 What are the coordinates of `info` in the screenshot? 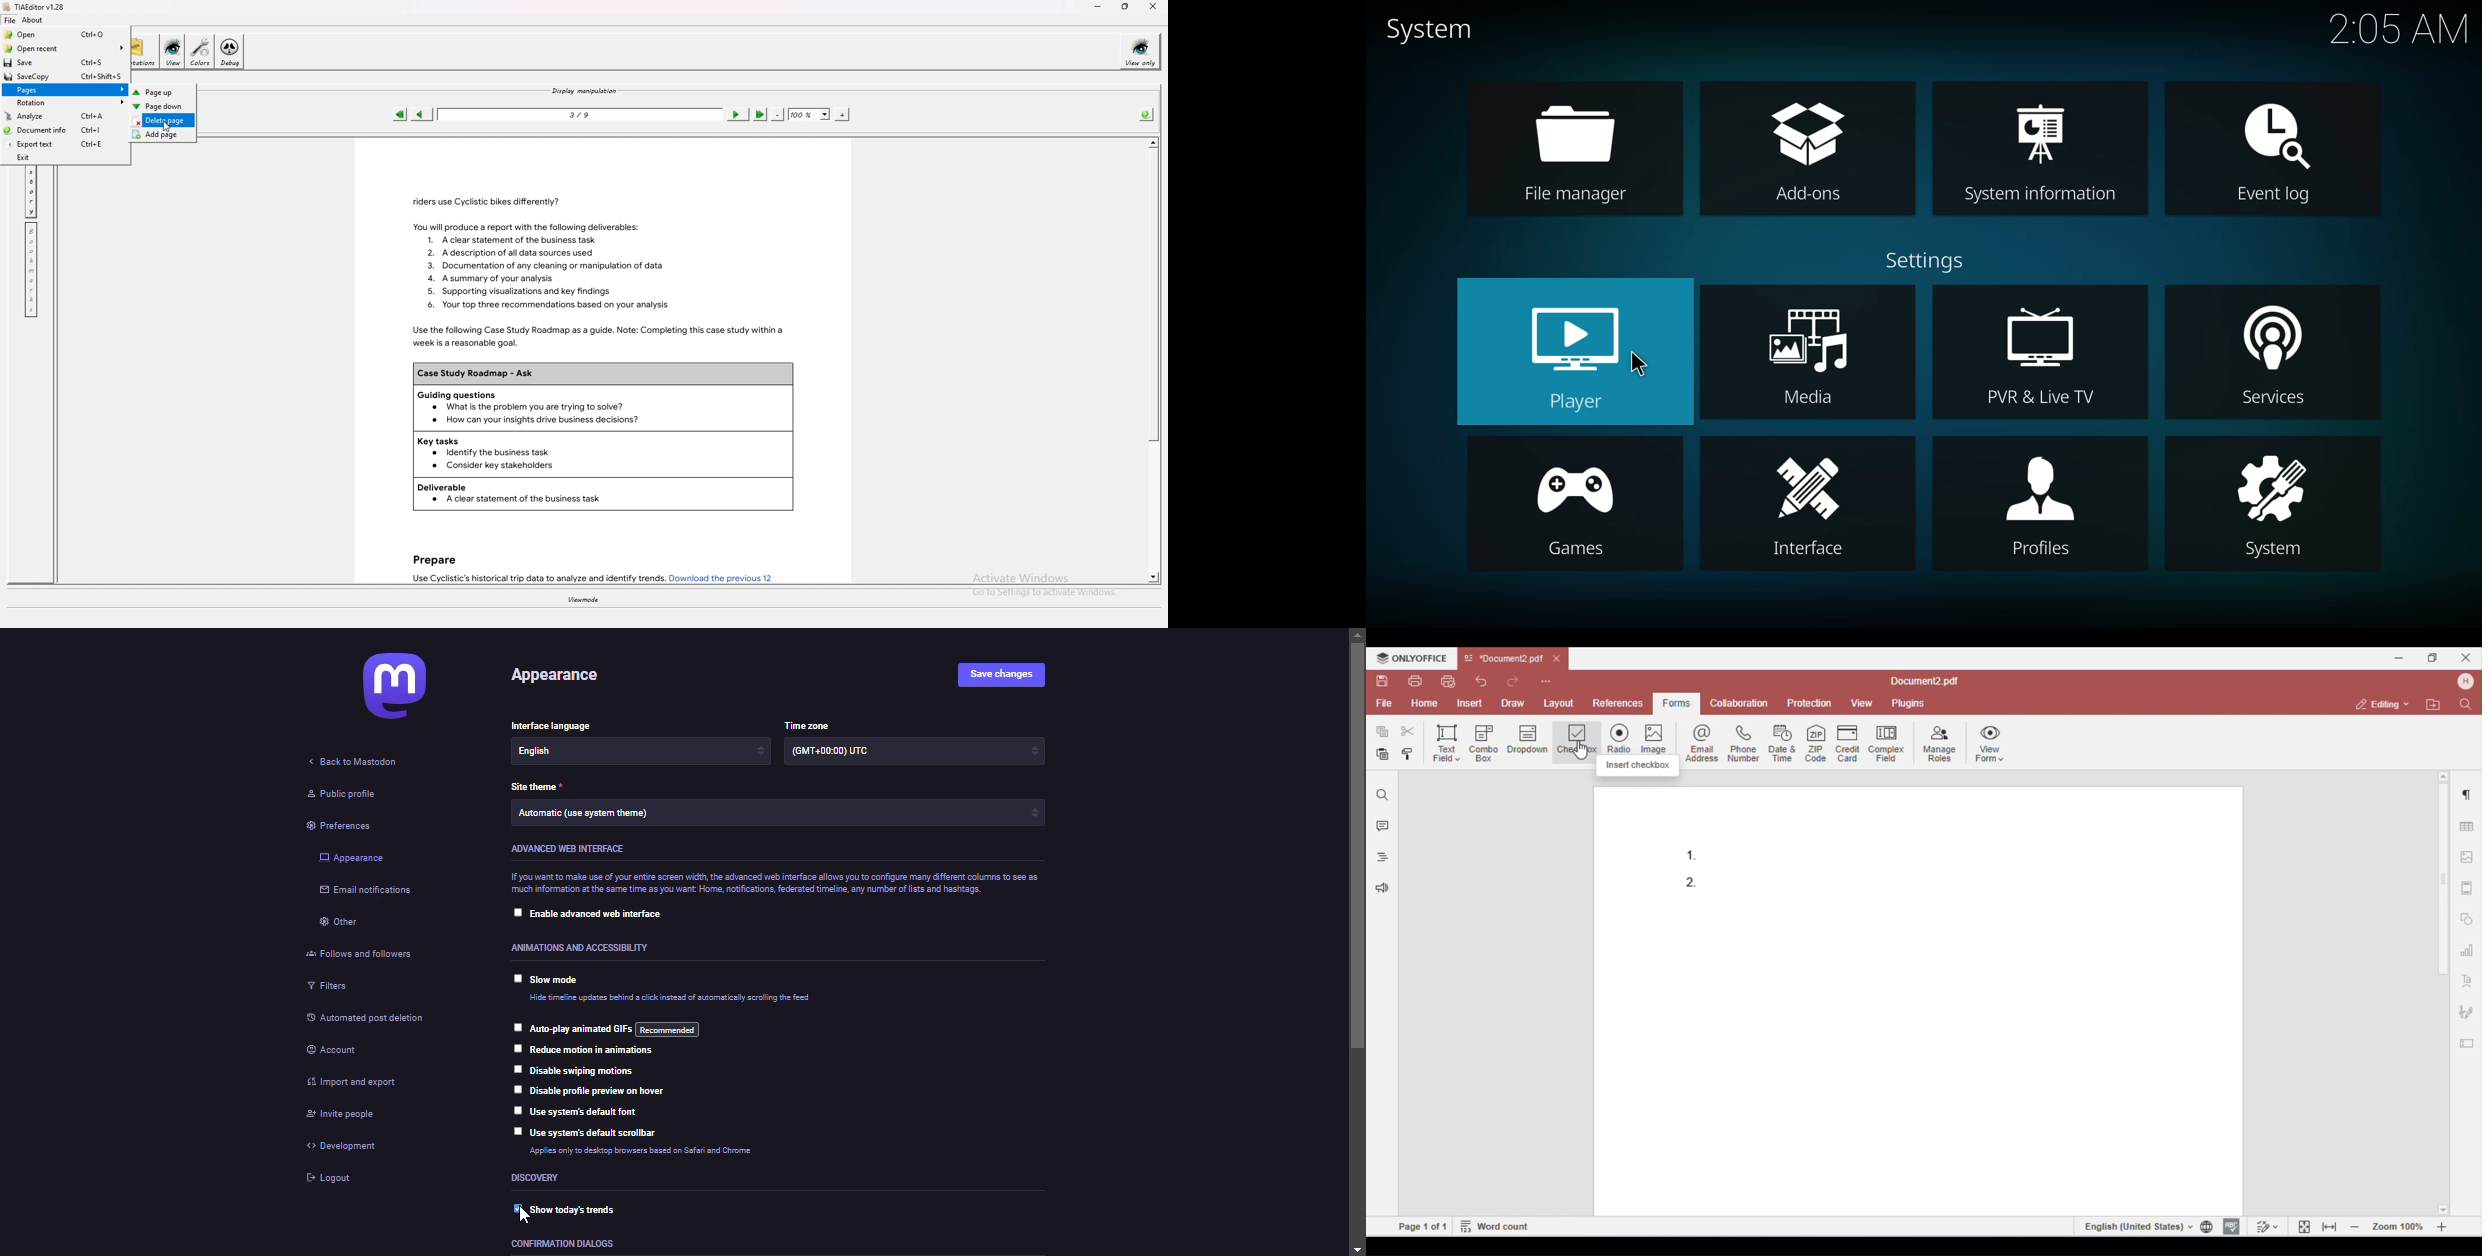 It's located at (677, 999).